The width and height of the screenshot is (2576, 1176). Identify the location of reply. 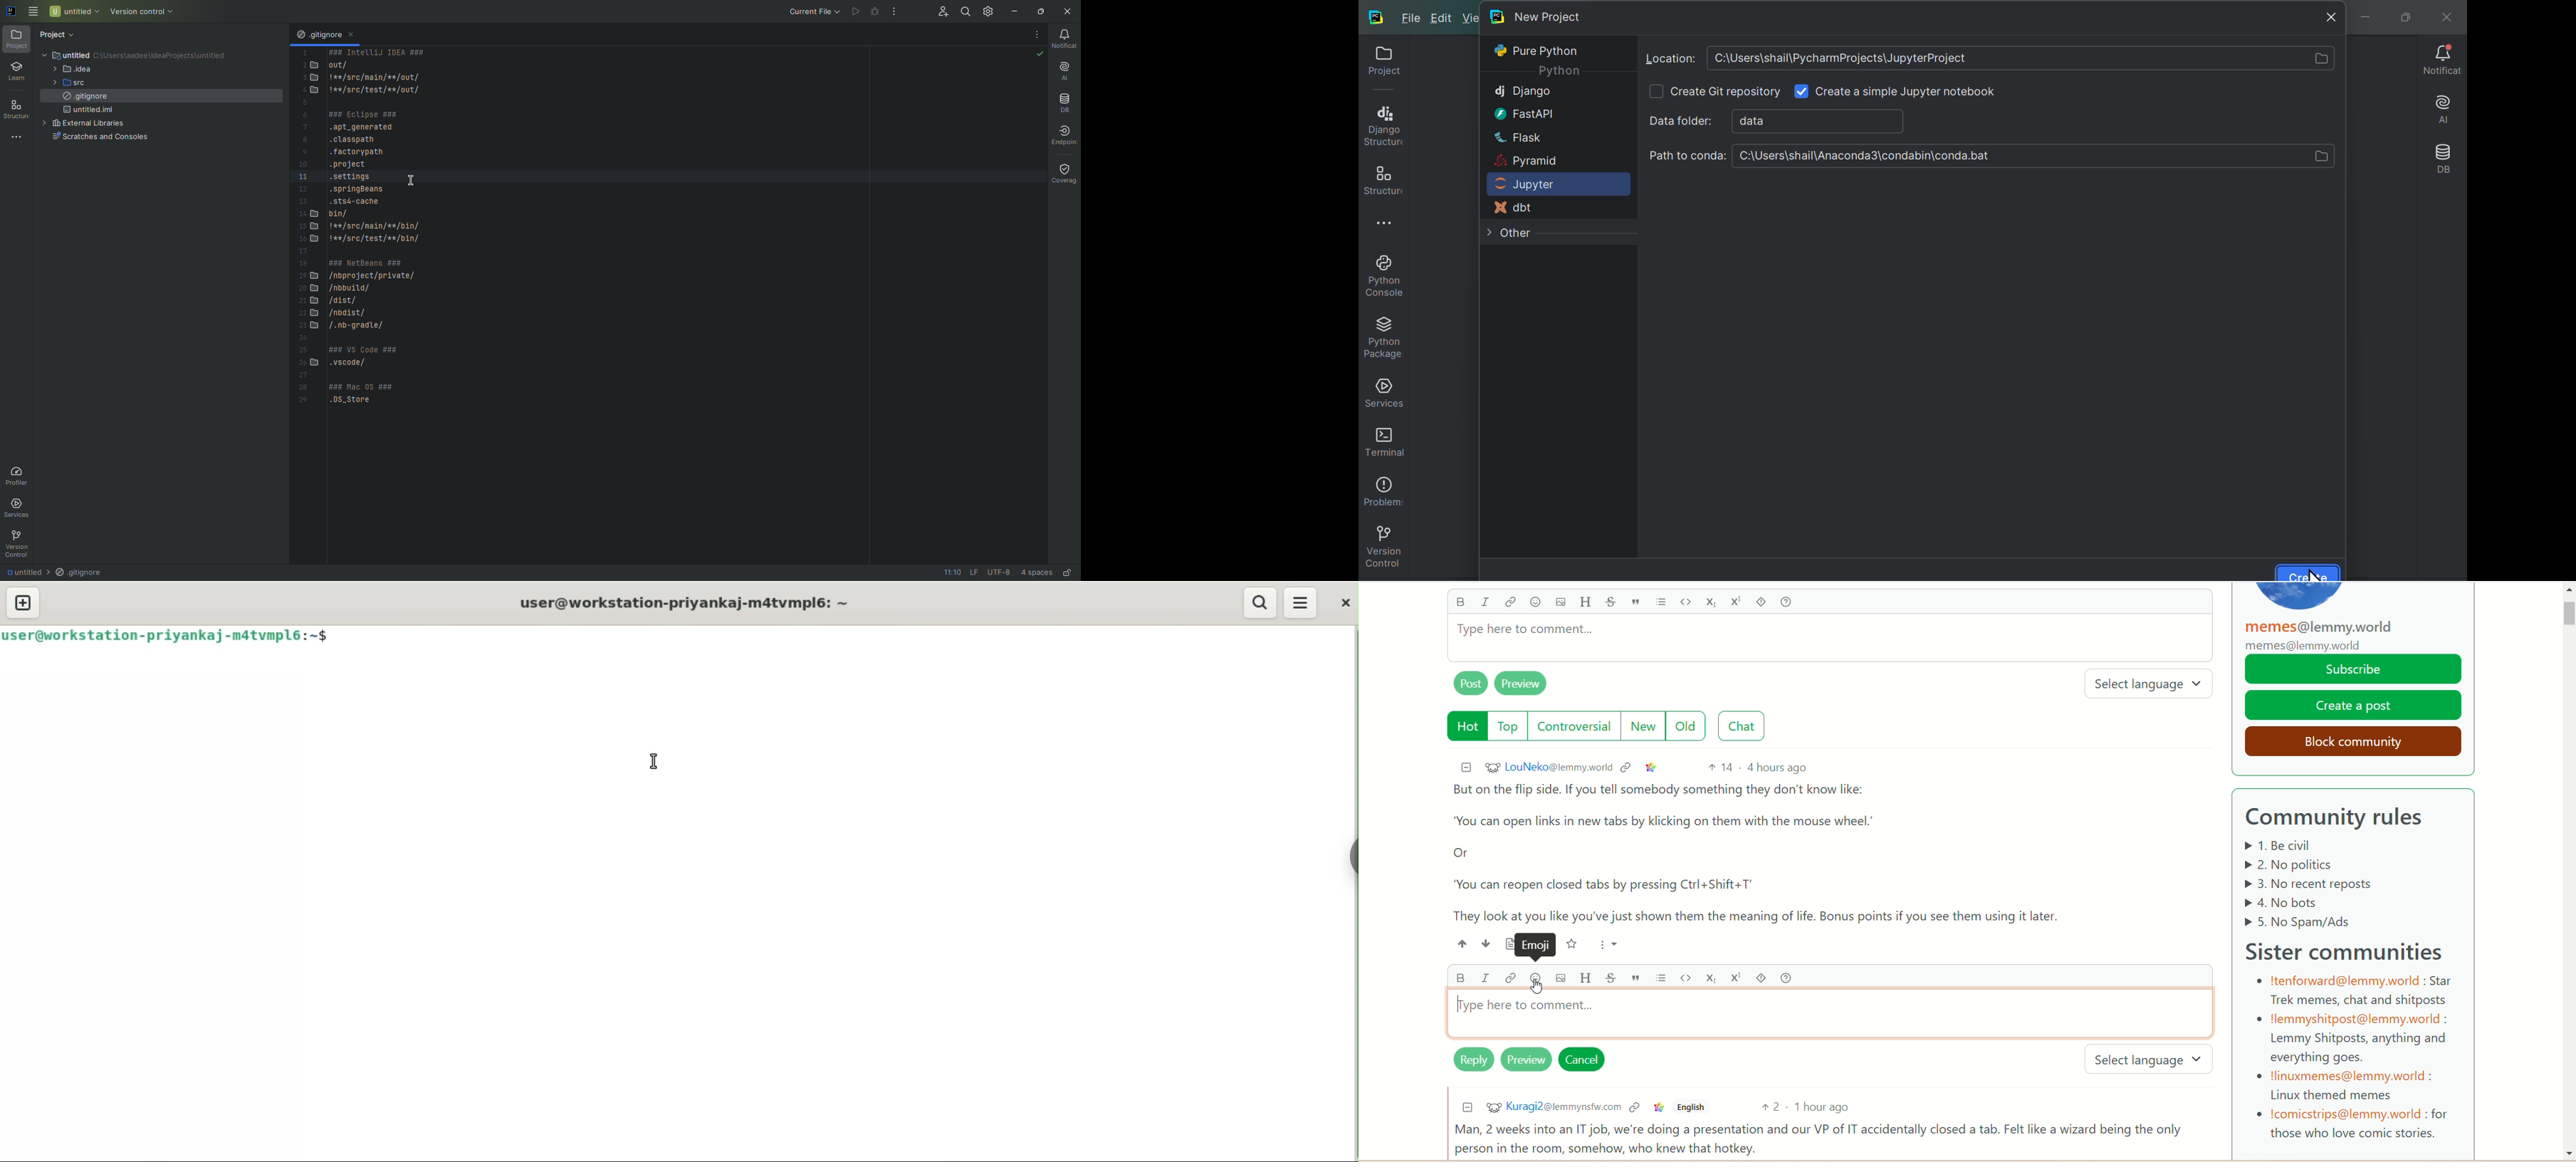
(1464, 1062).